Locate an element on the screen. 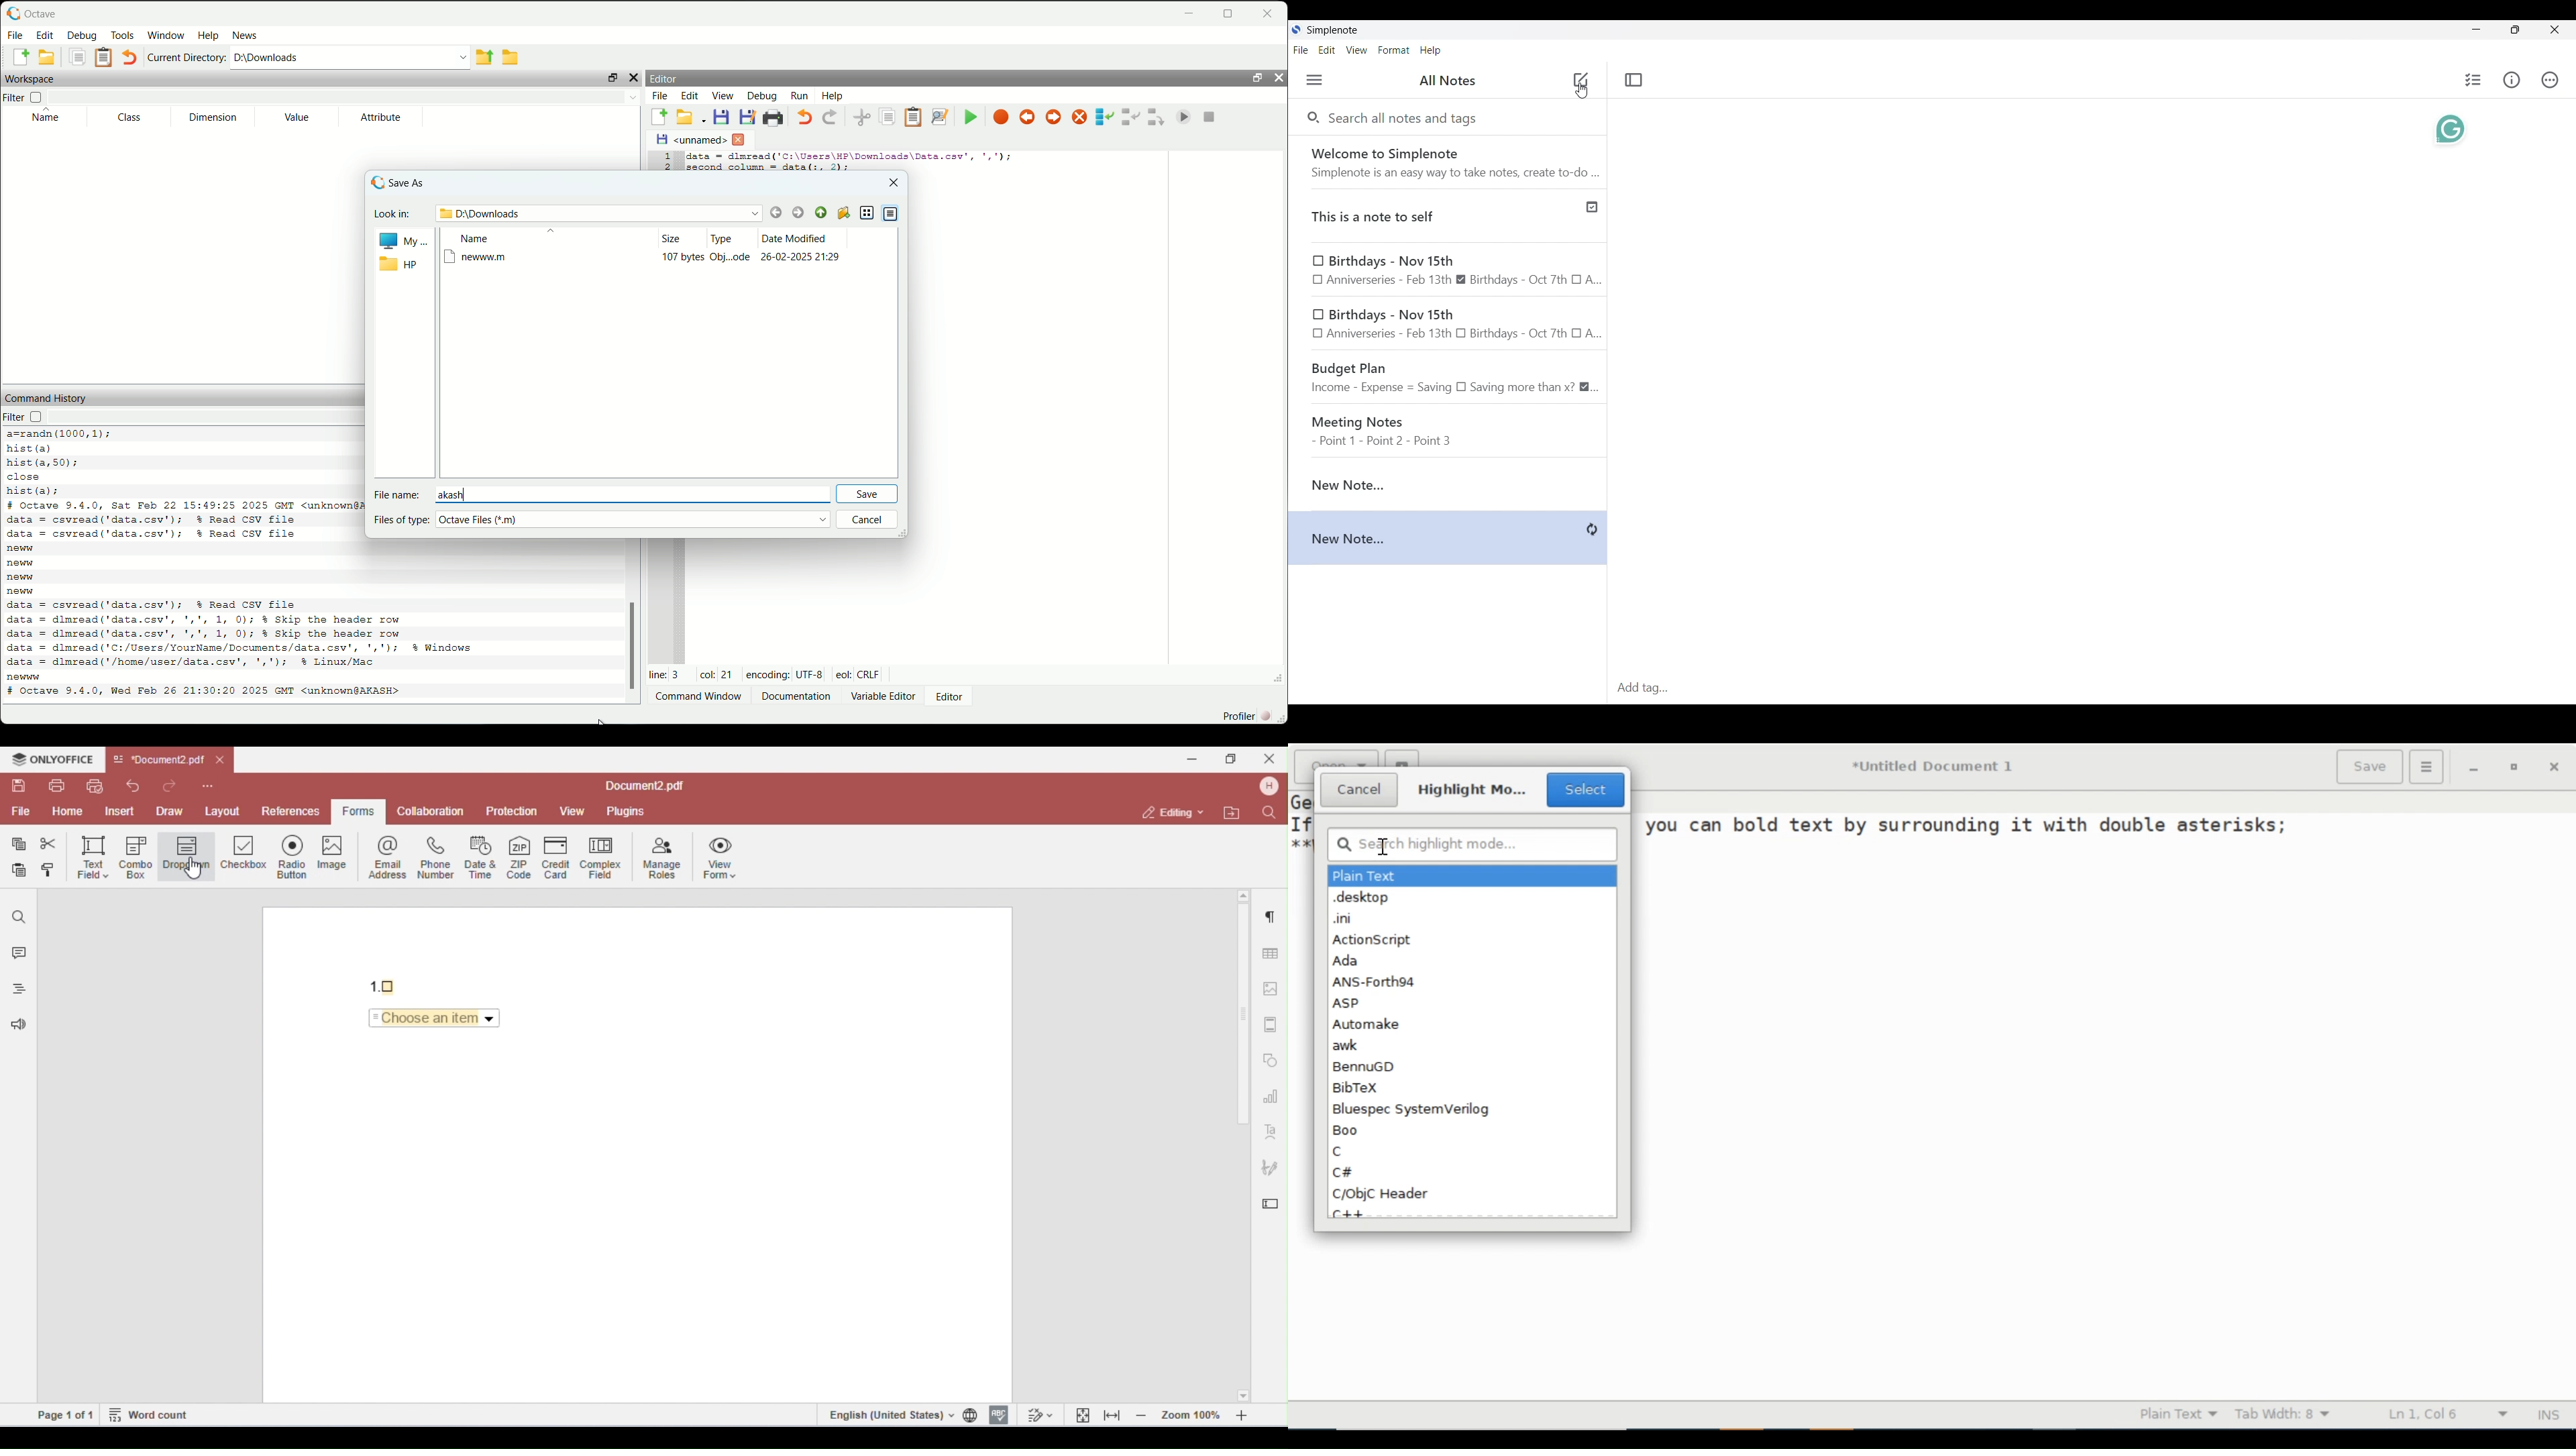 Image resolution: width=2576 pixels, height=1456 pixels. file is located at coordinates (15, 35).